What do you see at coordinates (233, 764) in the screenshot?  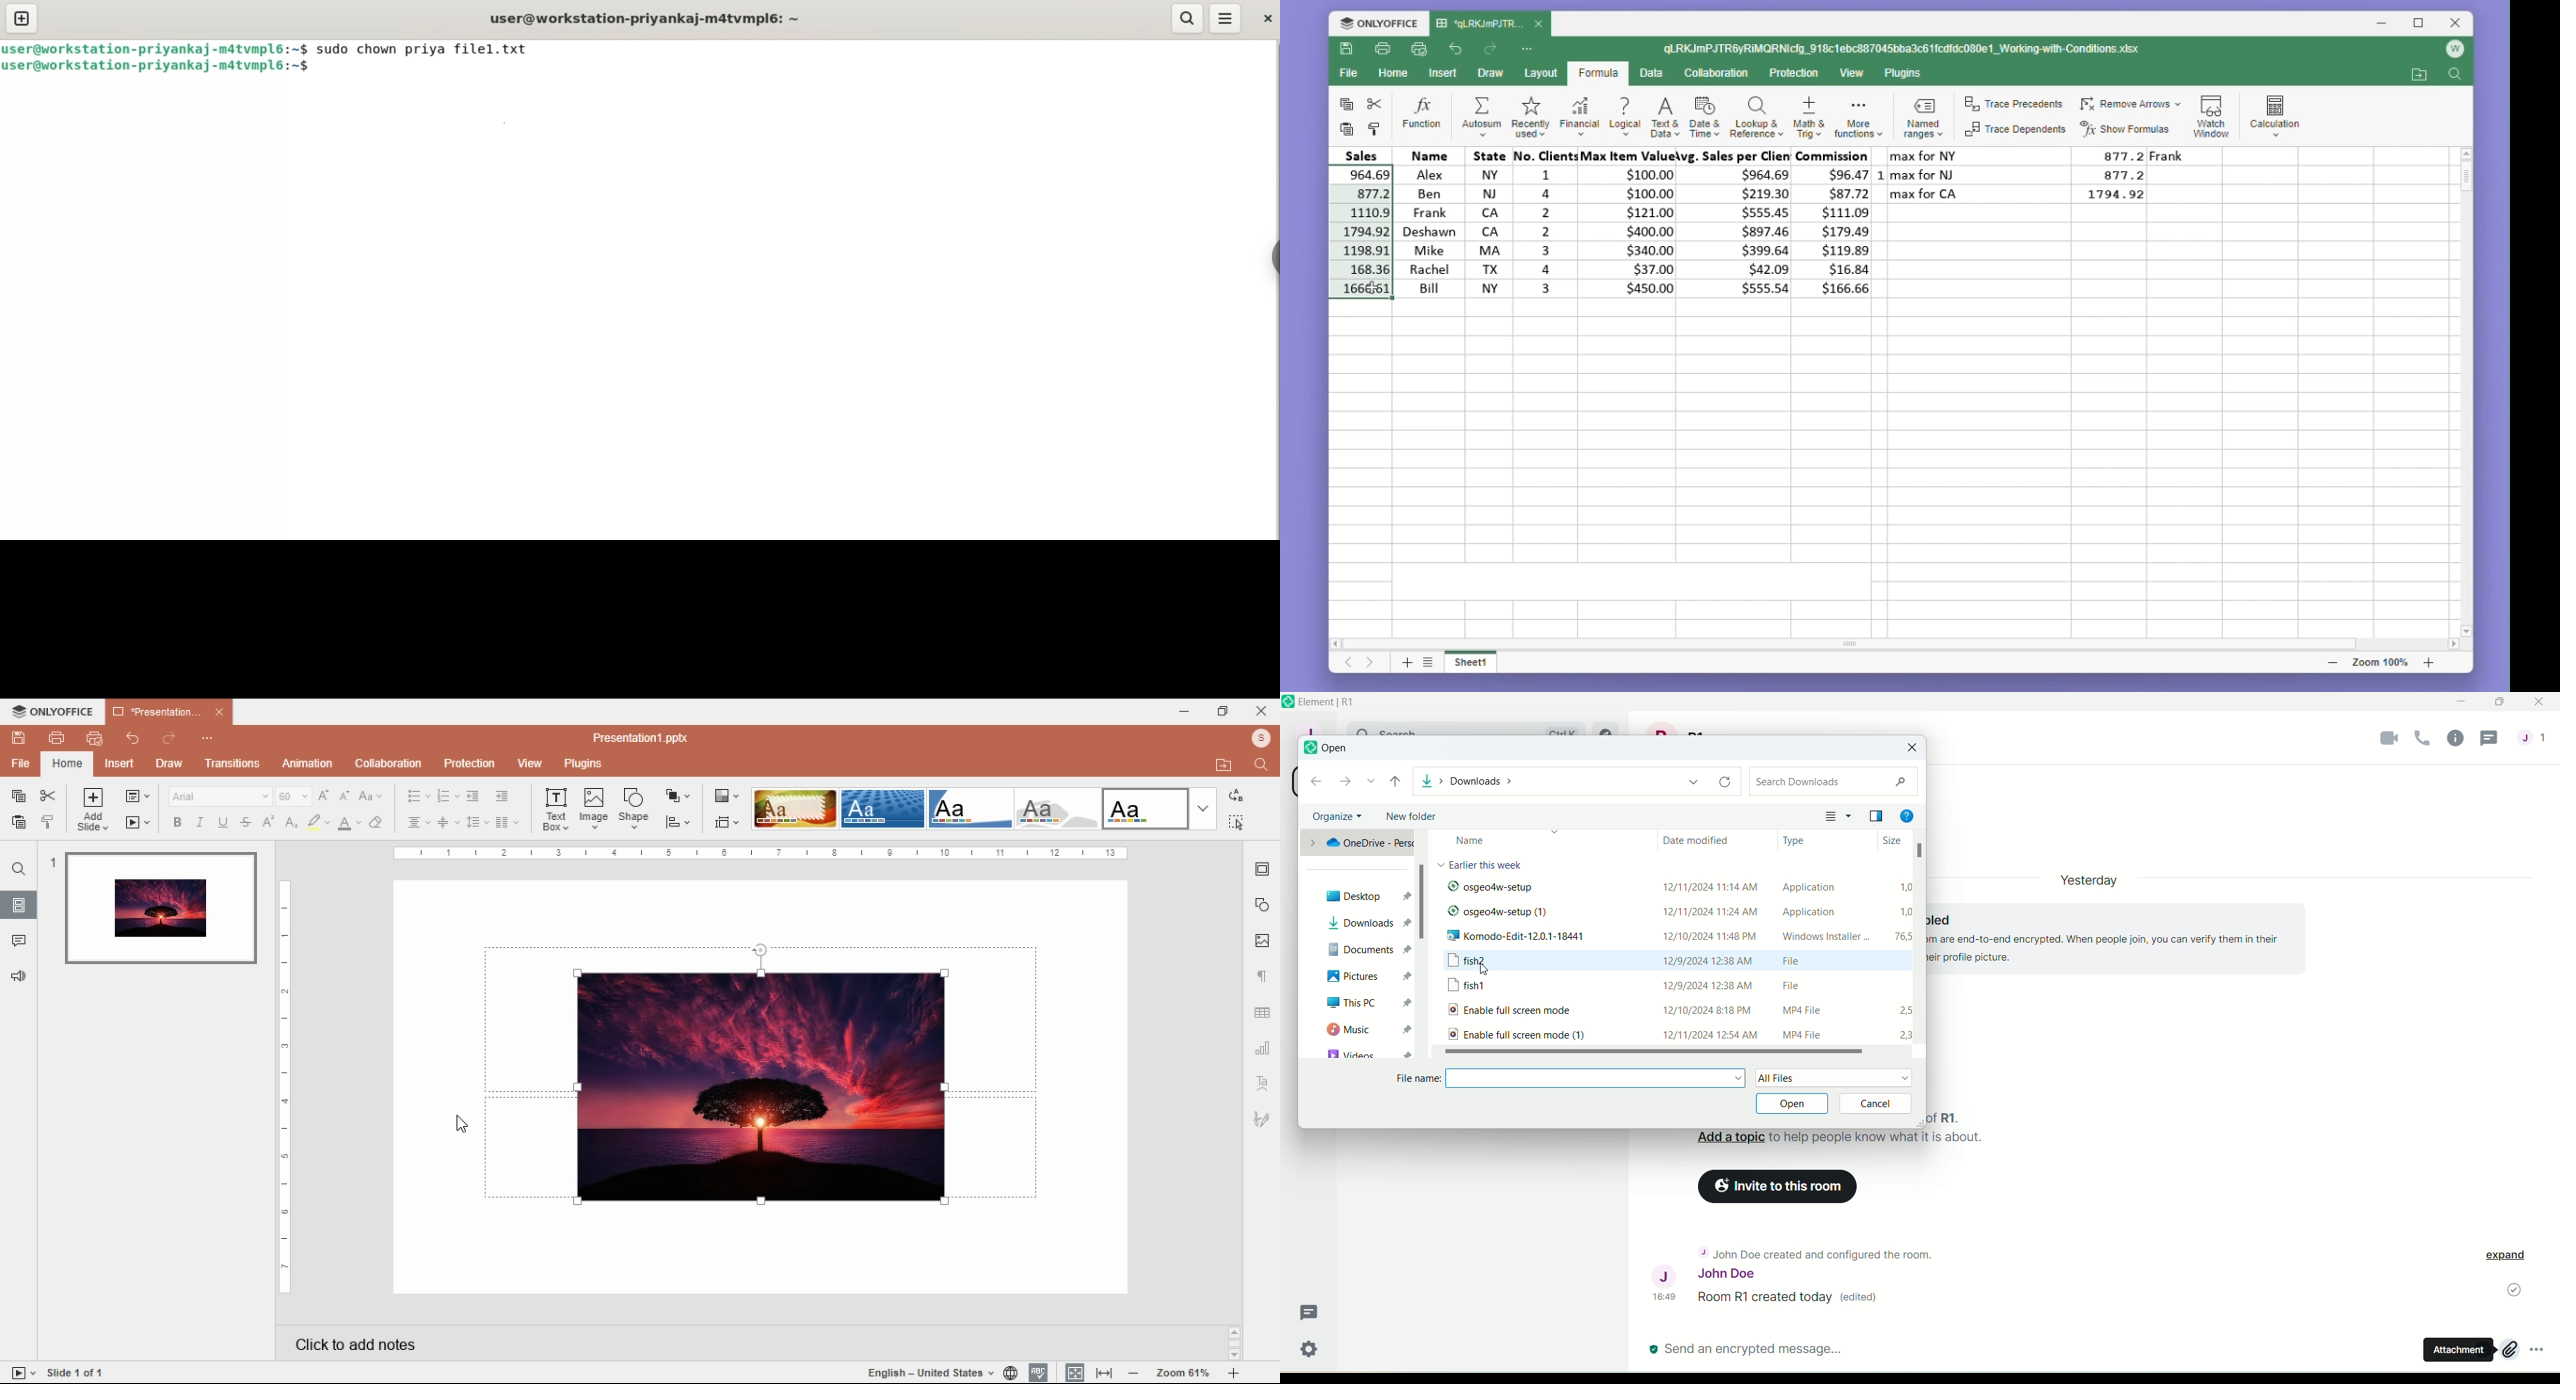 I see `transitions` at bounding box center [233, 764].